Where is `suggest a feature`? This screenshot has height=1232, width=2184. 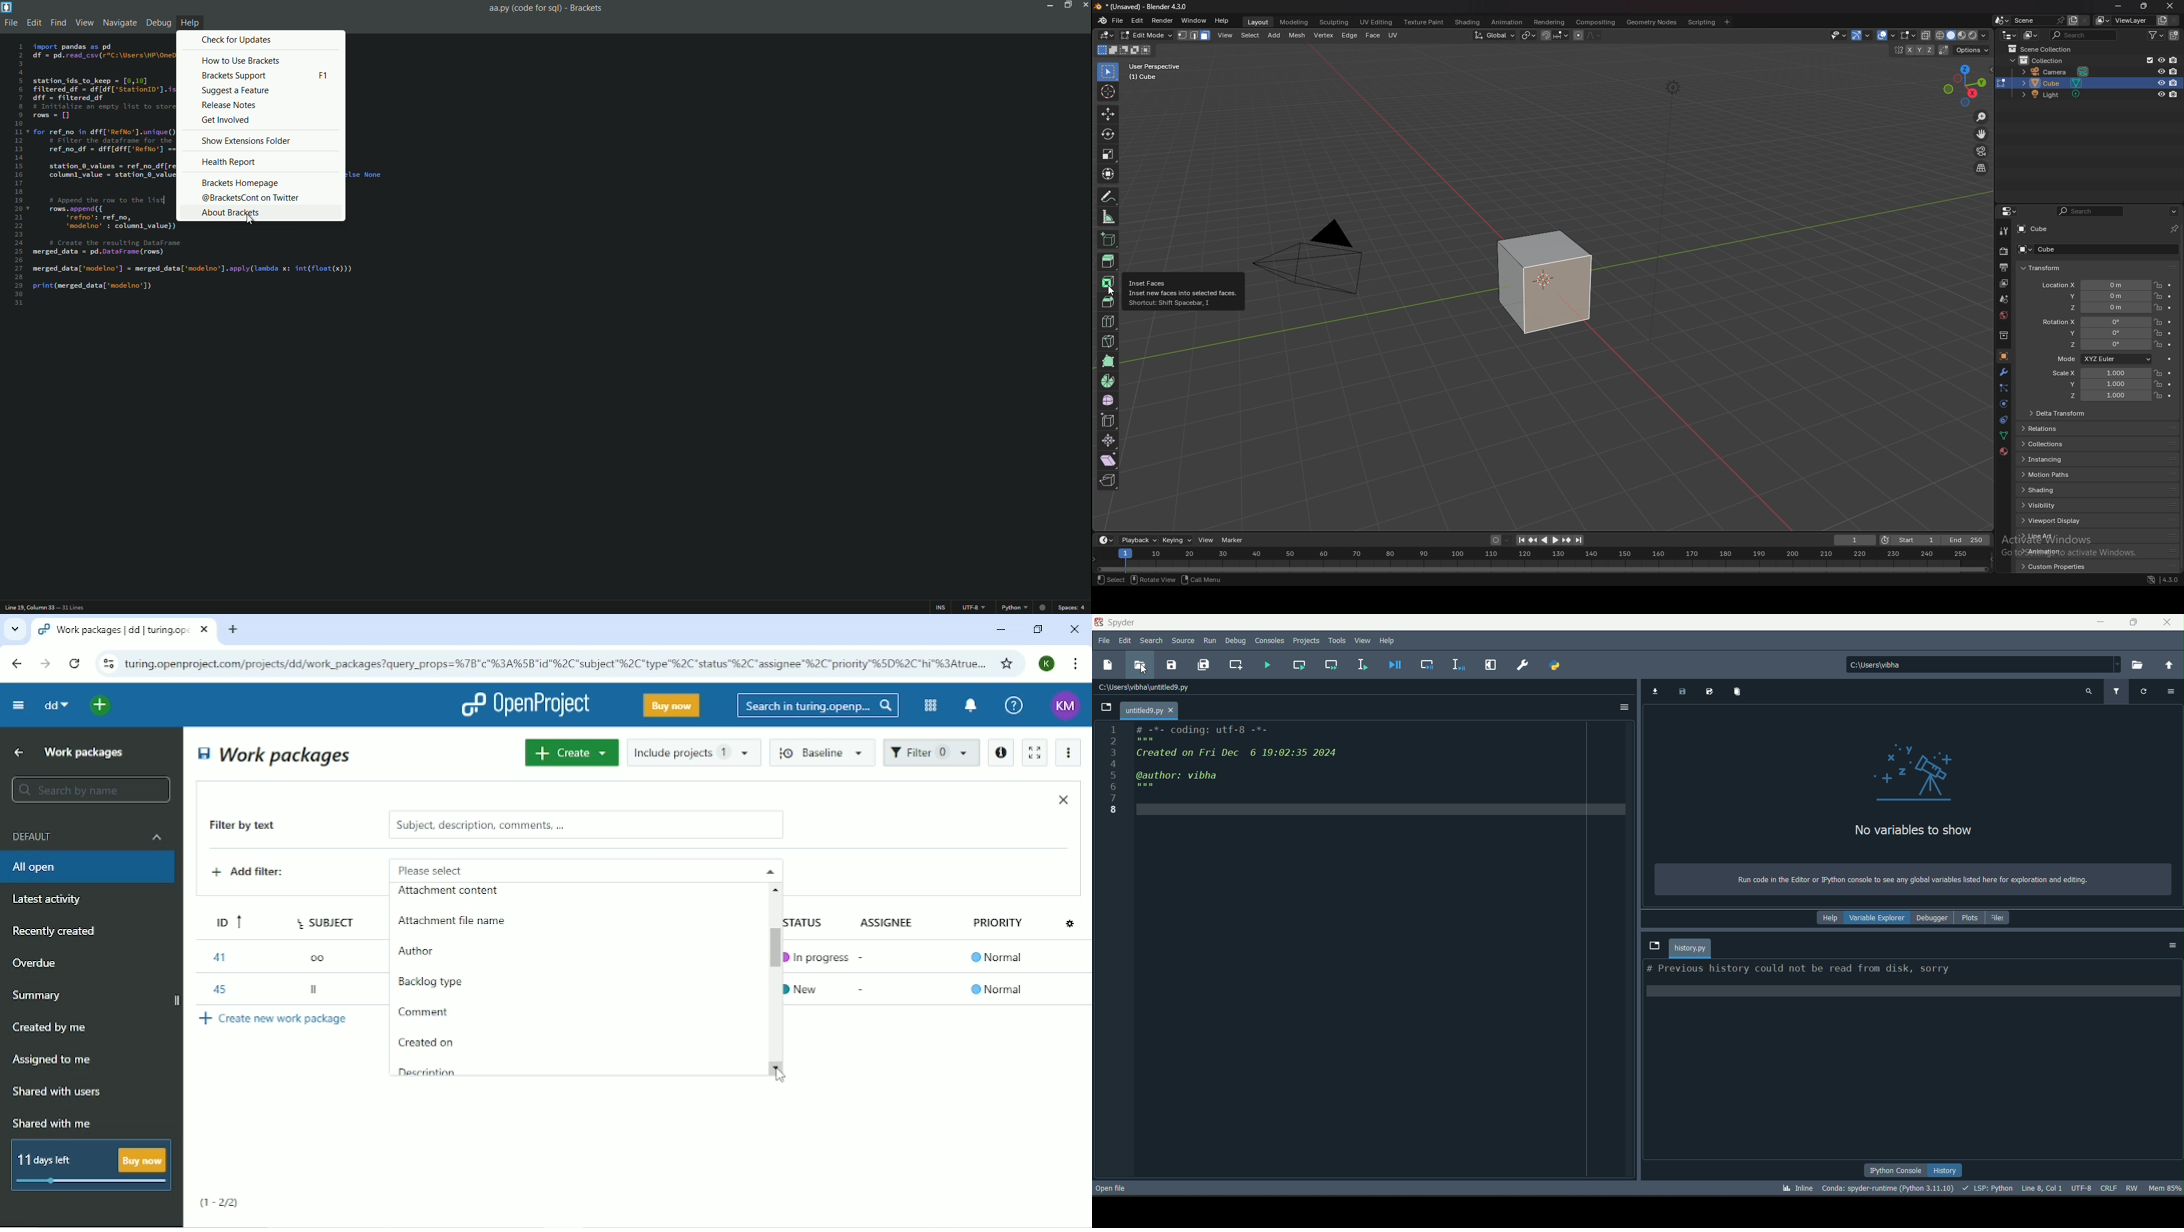
suggest a feature is located at coordinates (235, 90).